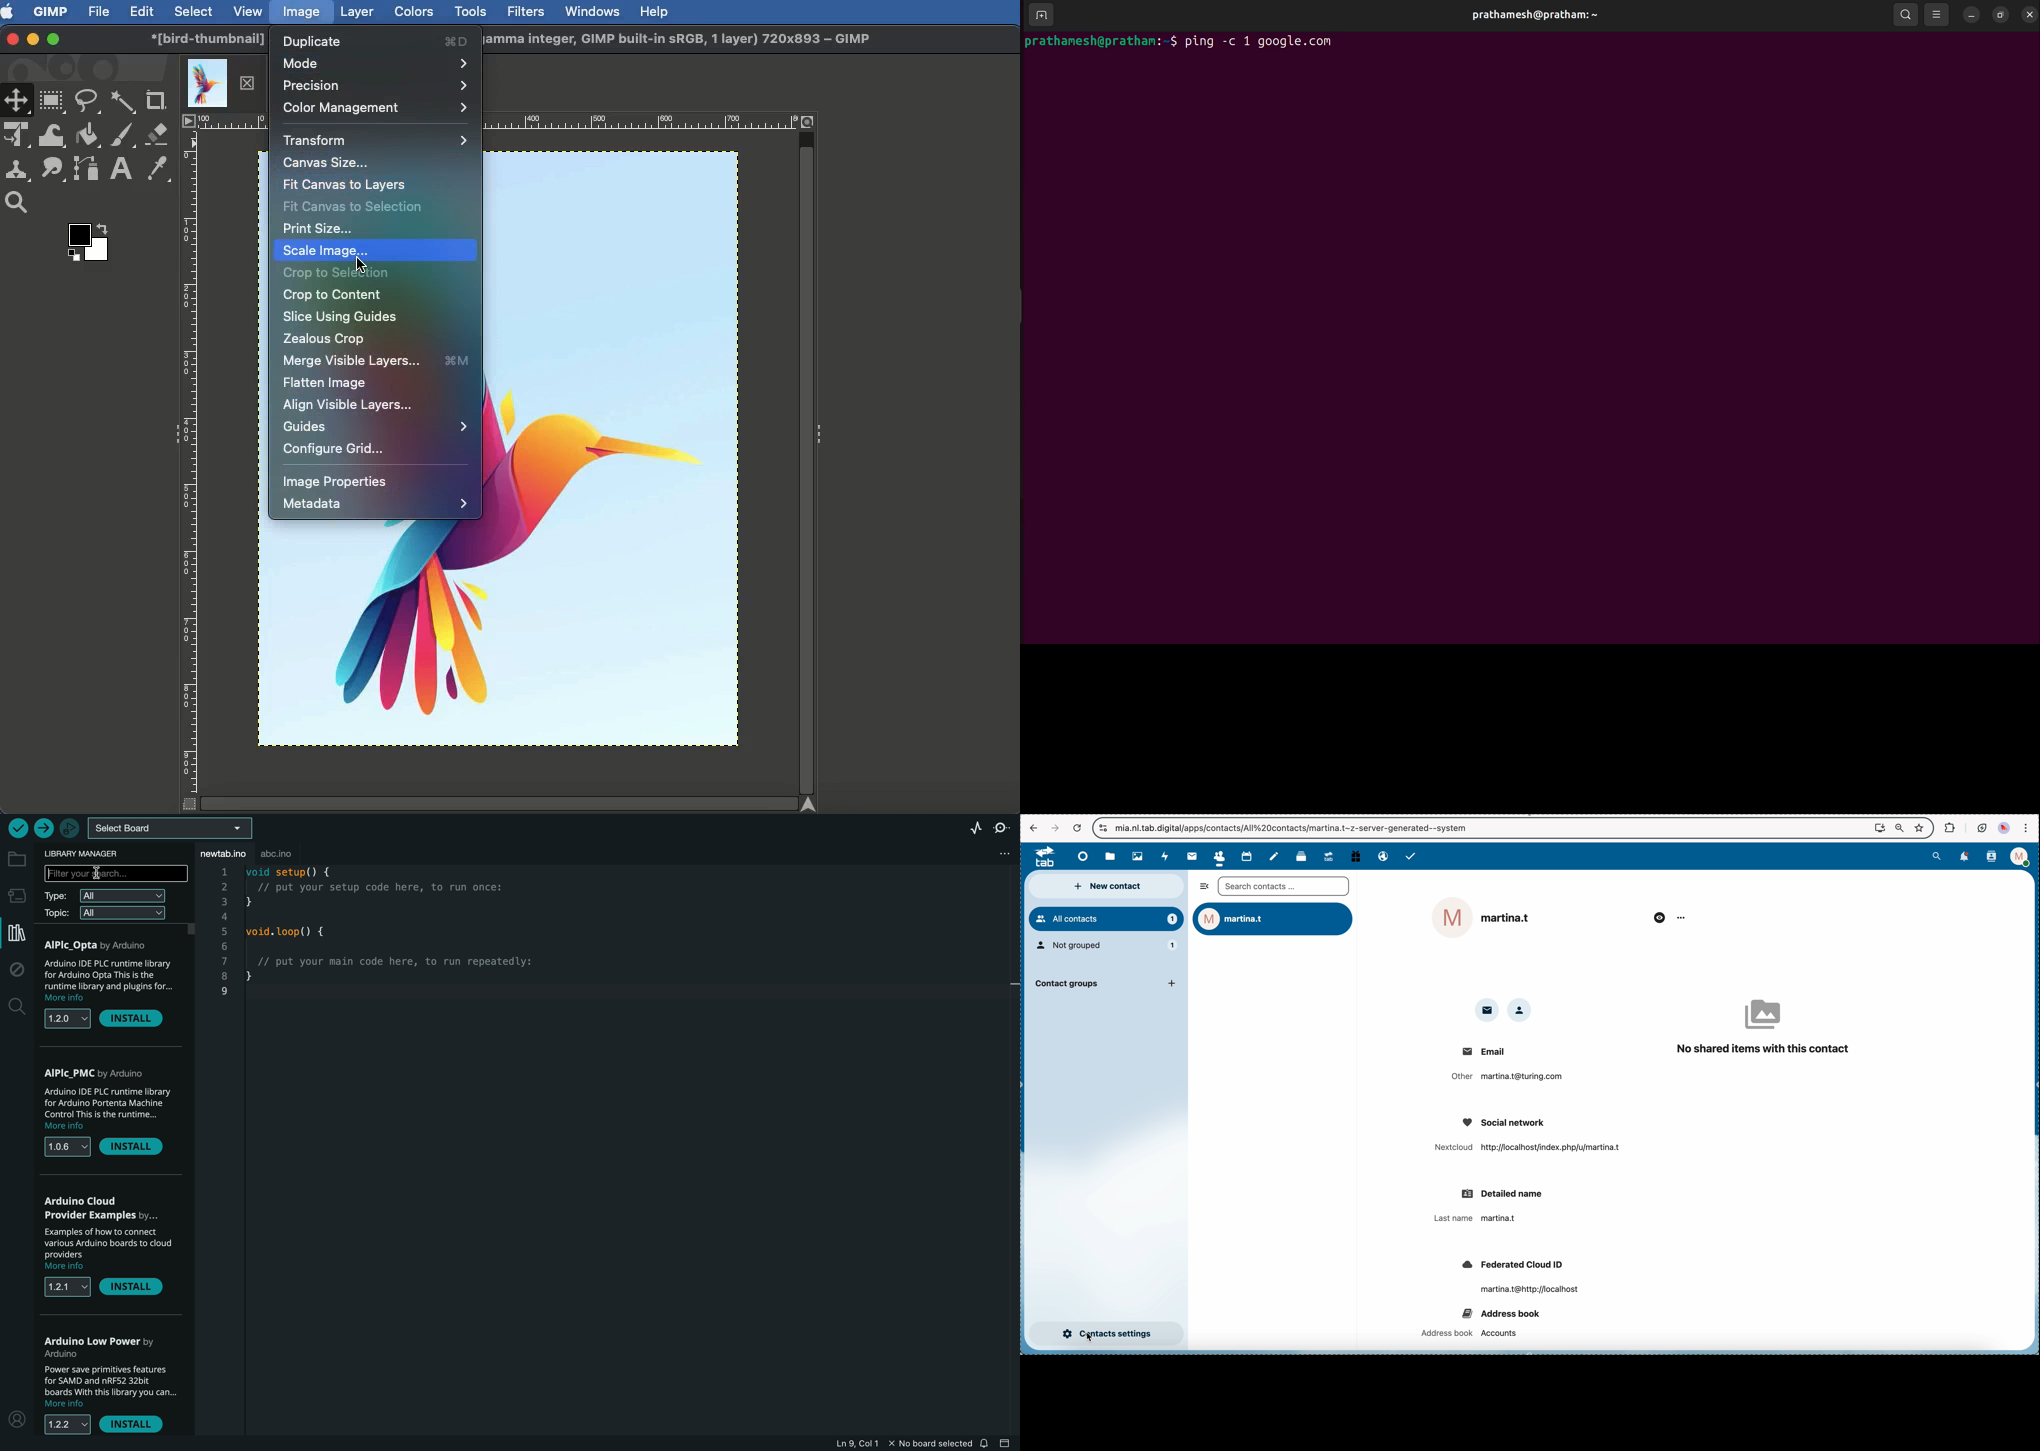 Image resolution: width=2044 pixels, height=1456 pixels. What do you see at coordinates (1328, 856) in the screenshot?
I see `upgrade` at bounding box center [1328, 856].